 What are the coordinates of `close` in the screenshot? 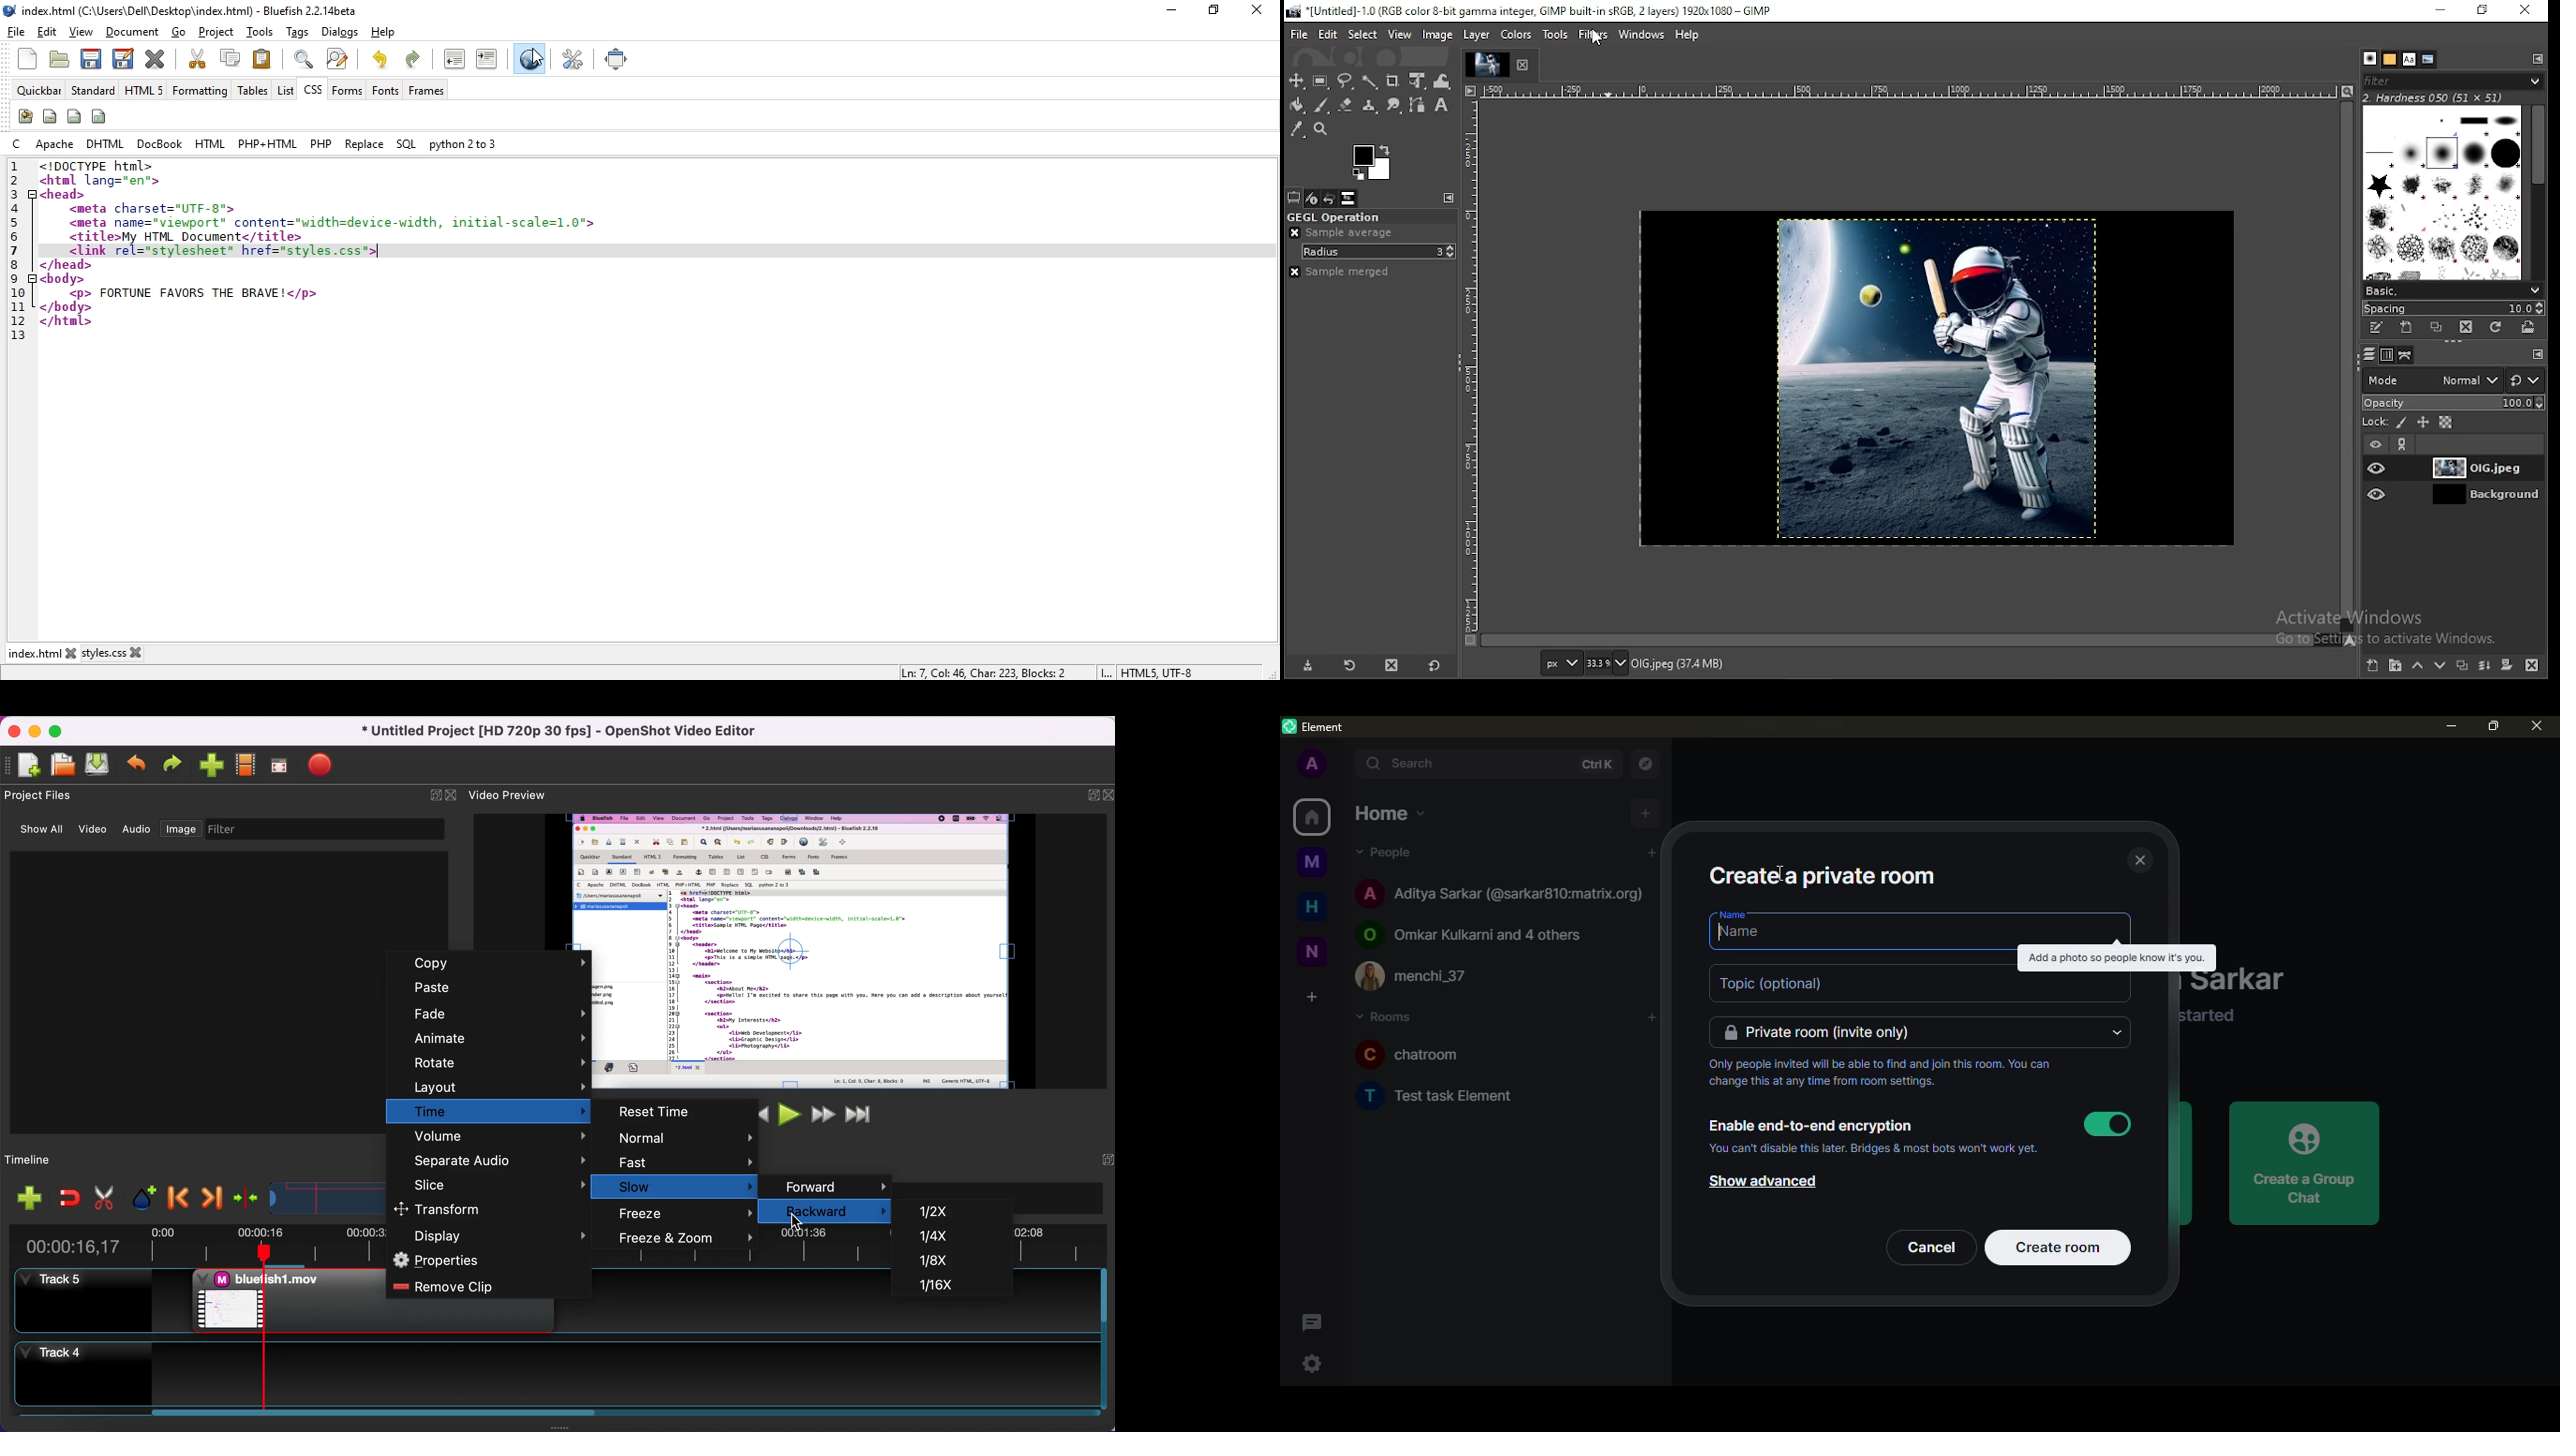 It's located at (1528, 63).